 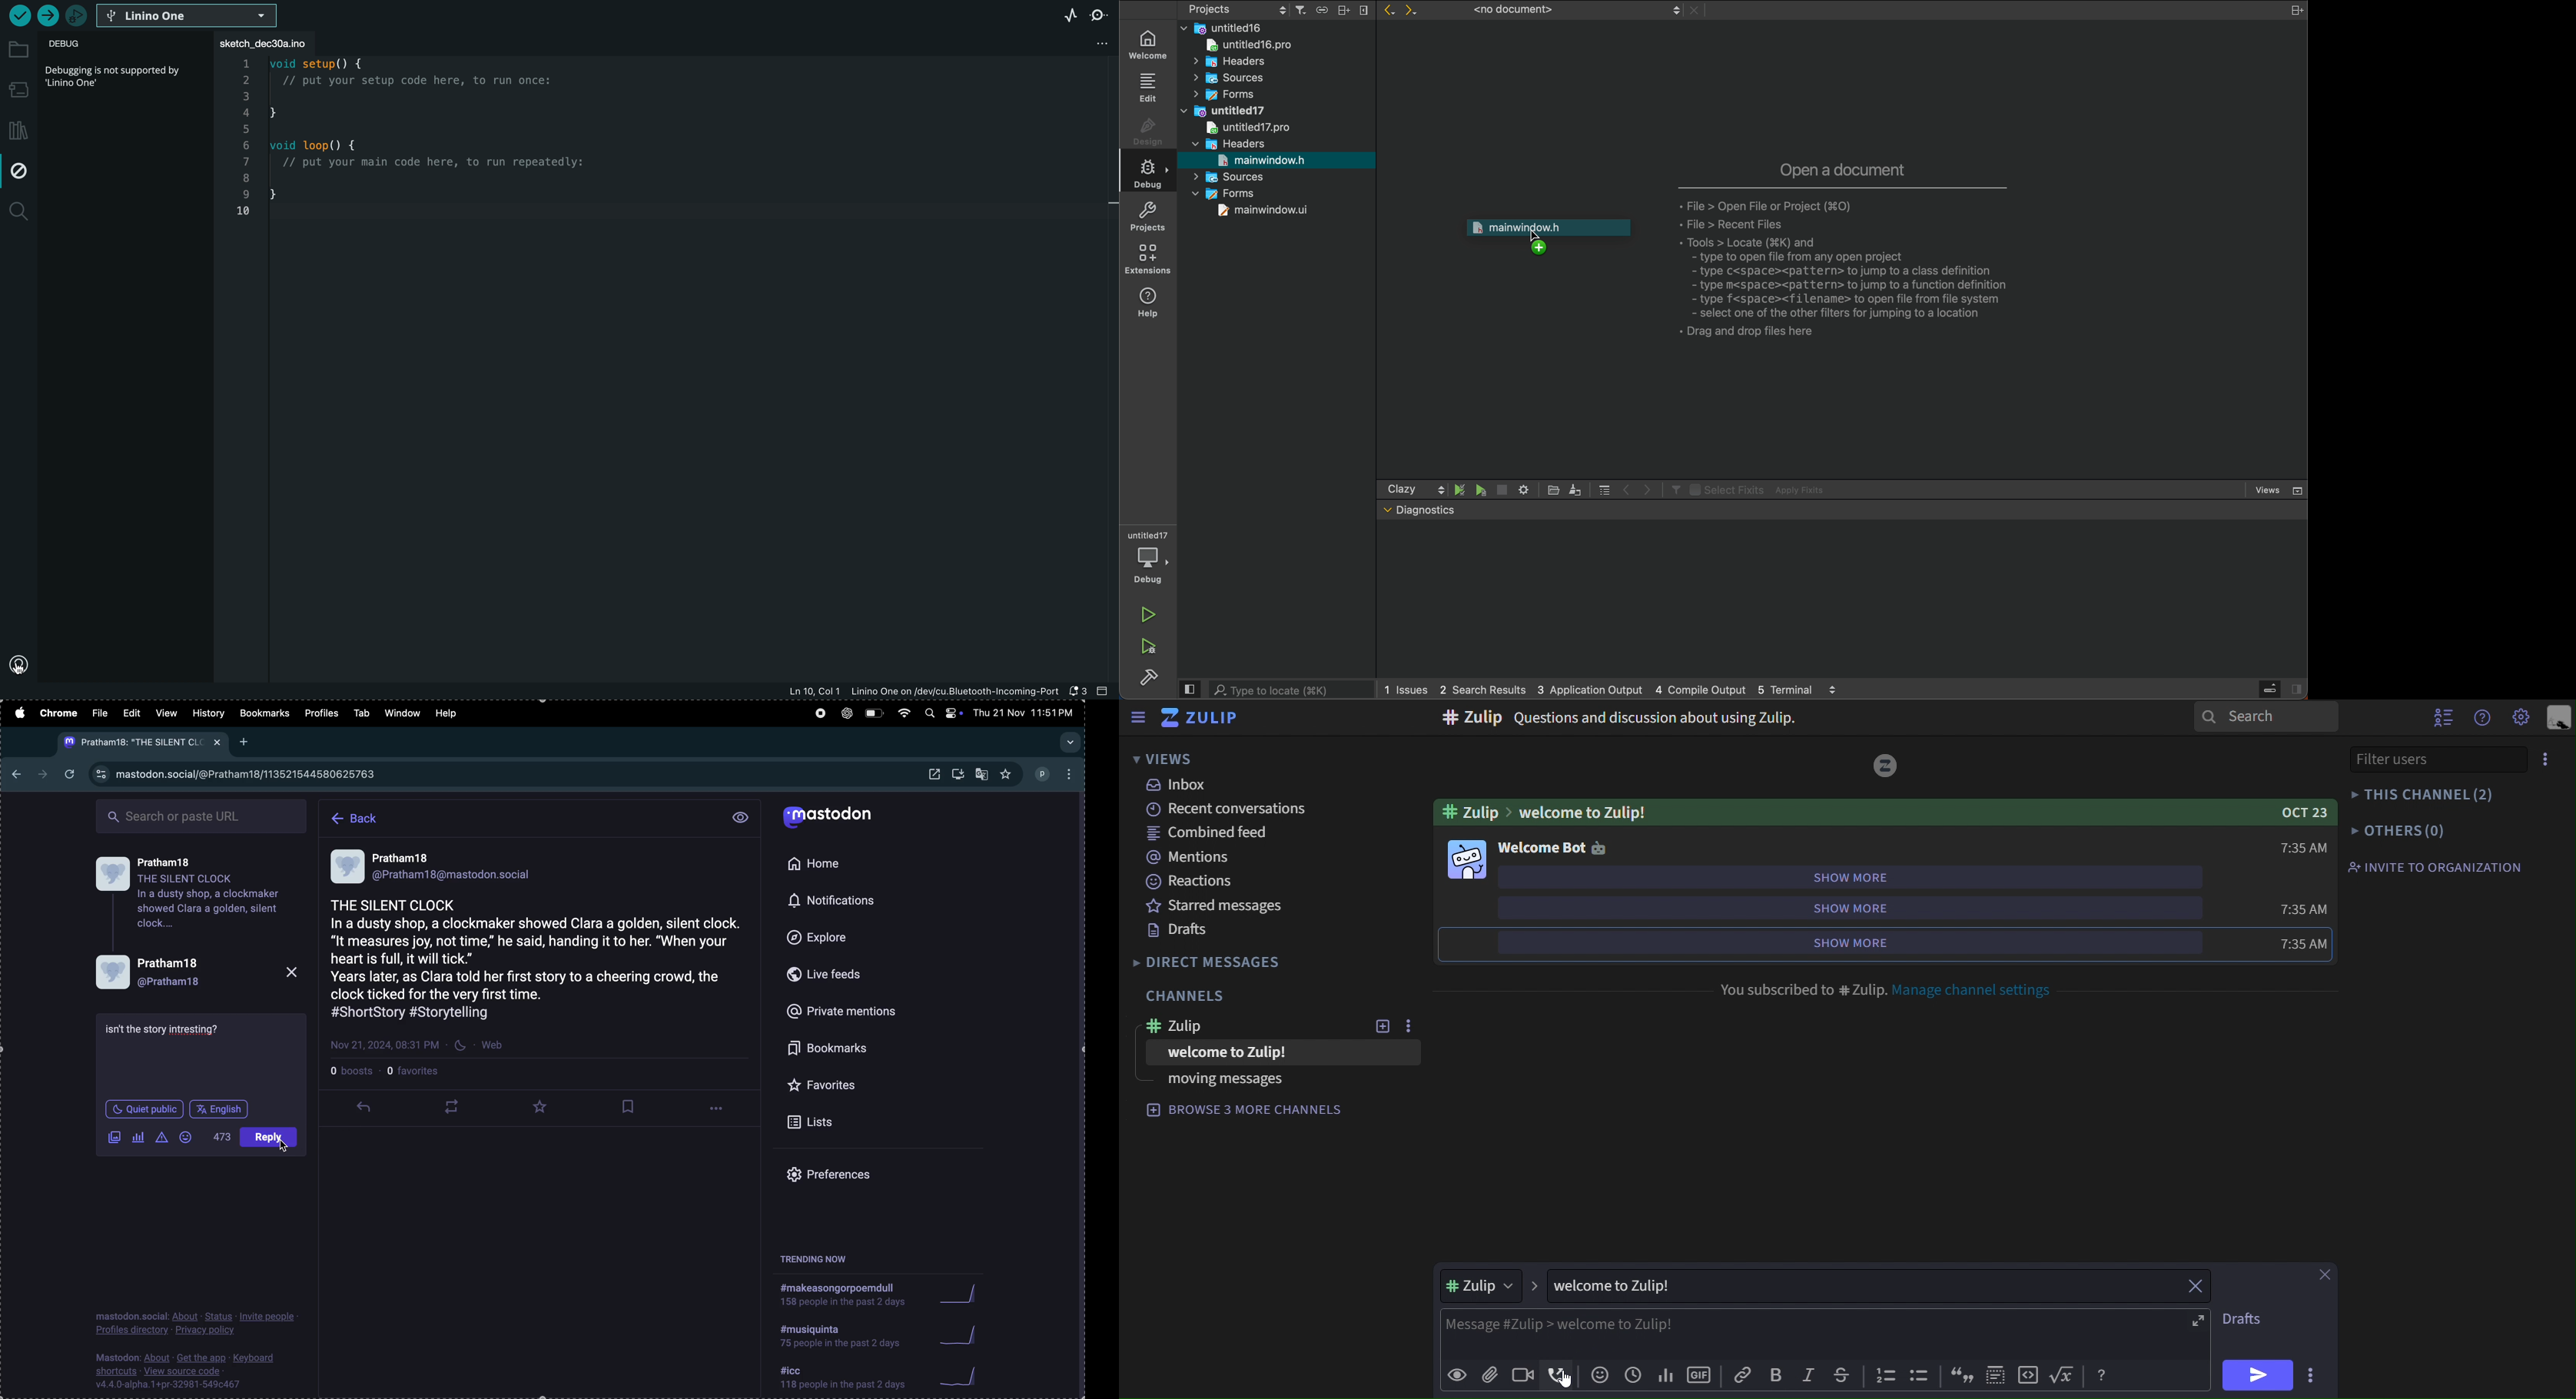 I want to click on DESIGN, so click(x=1147, y=134).